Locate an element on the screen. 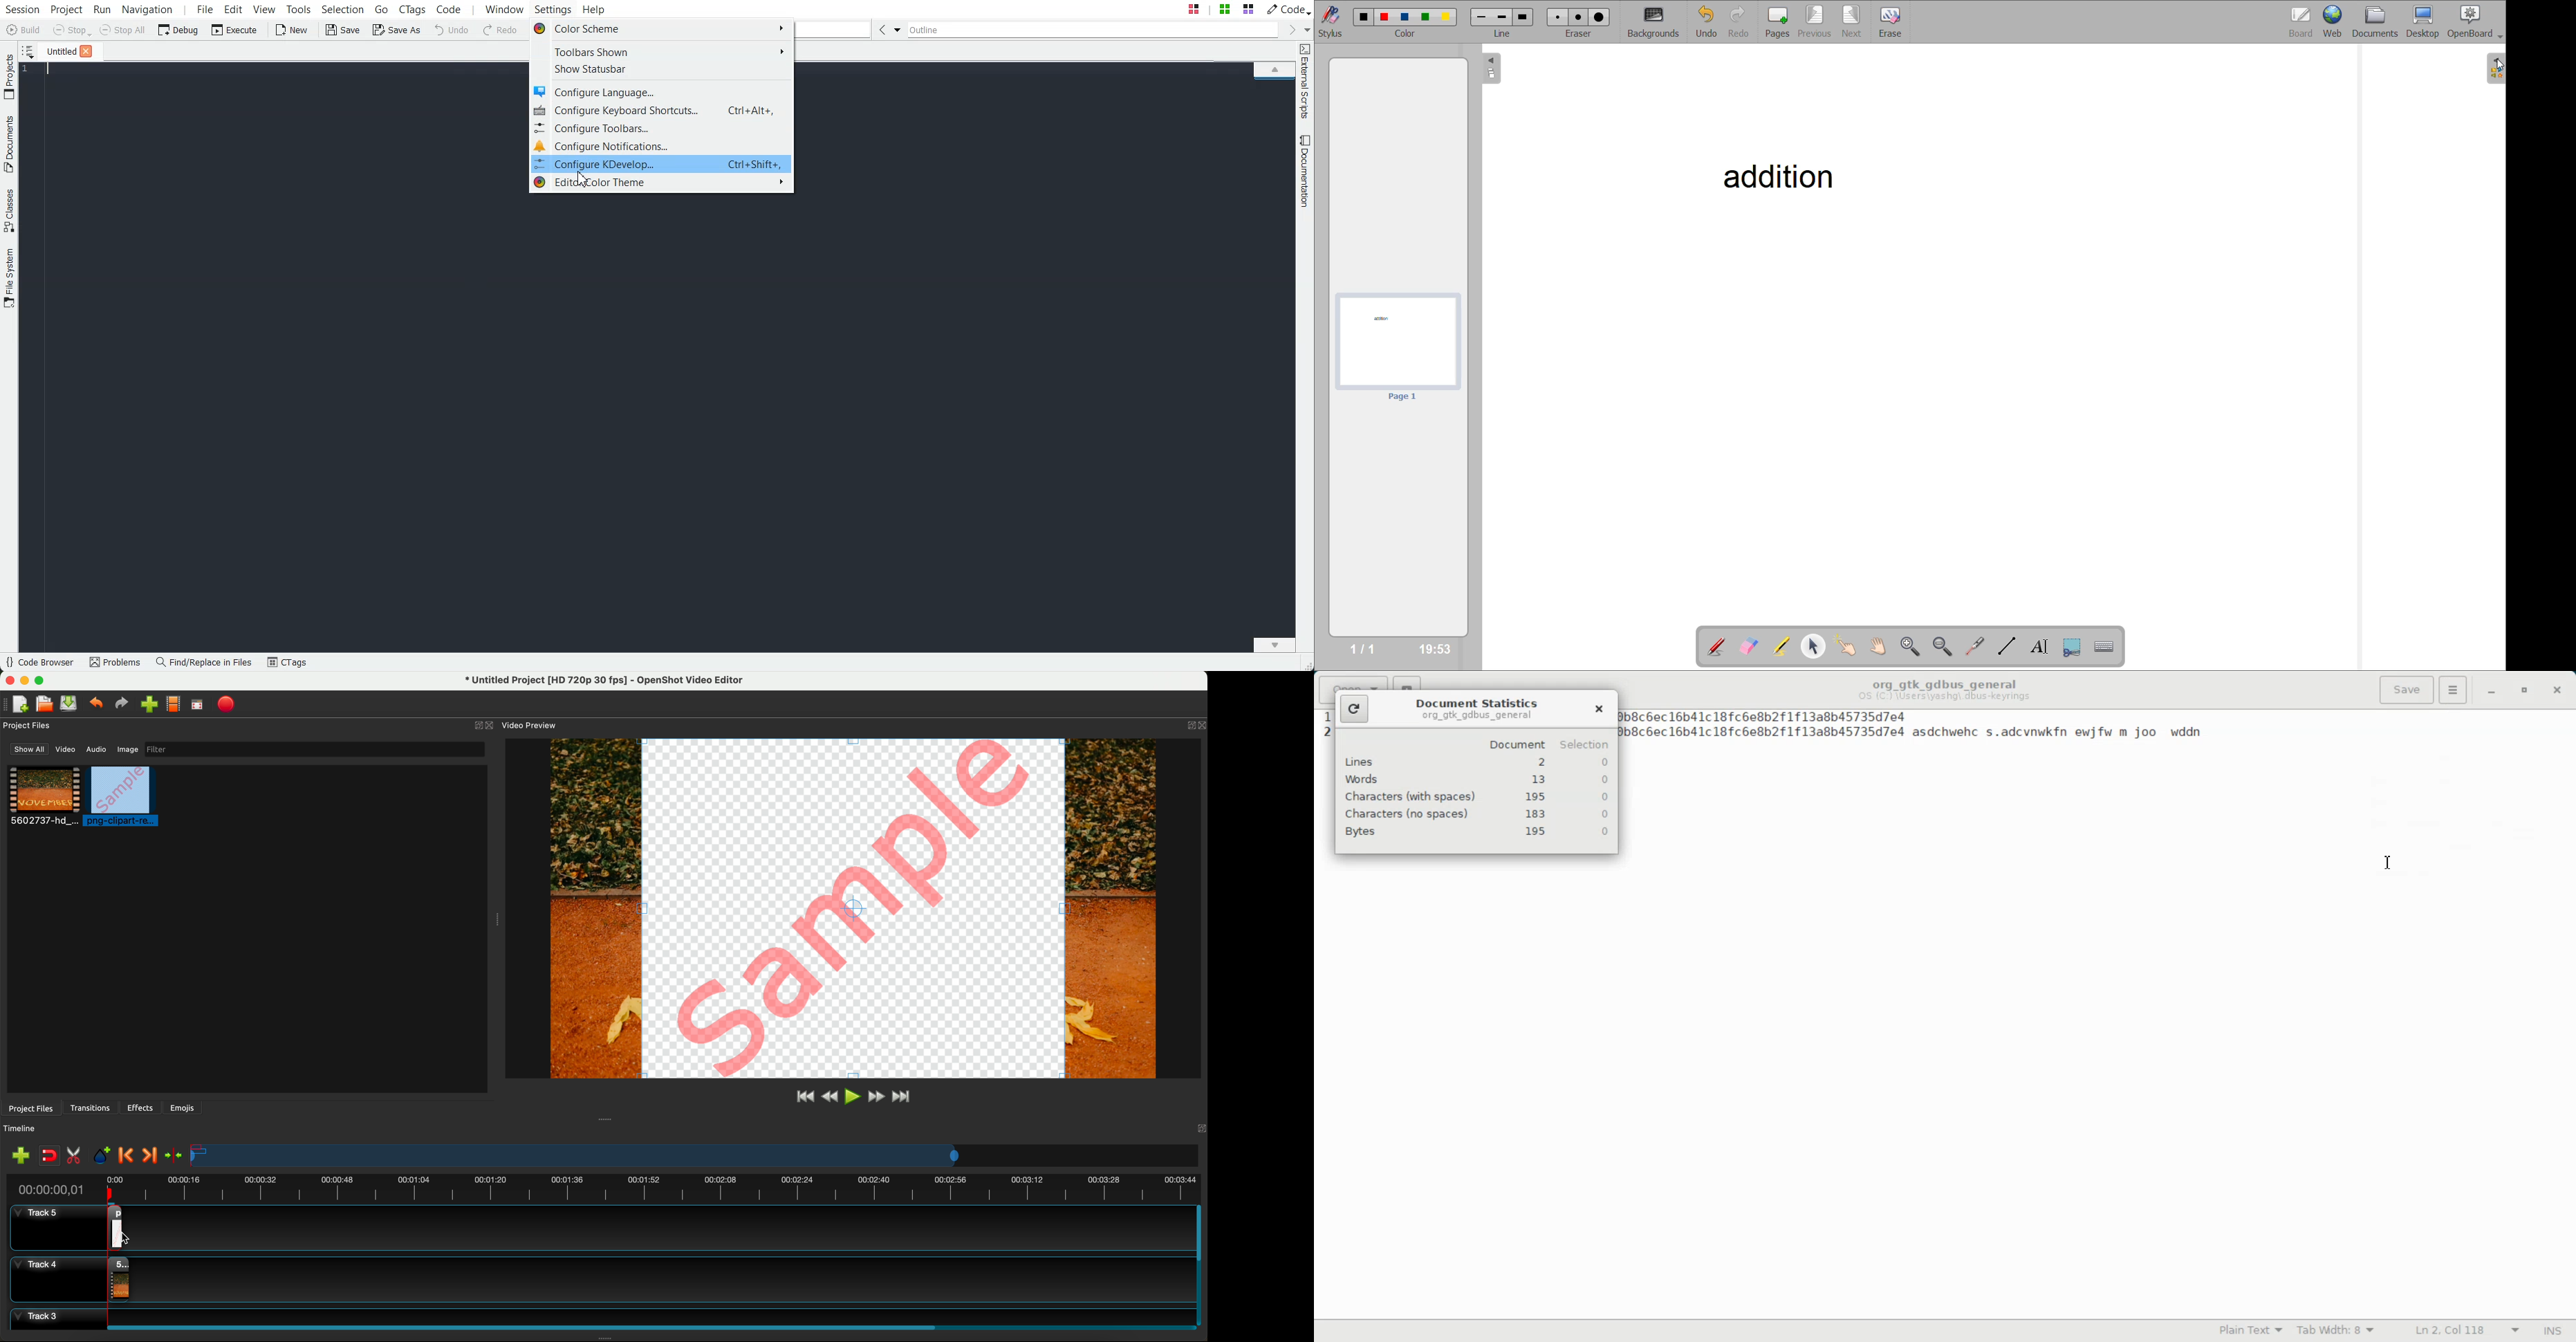 Image resolution: width=2576 pixels, height=1344 pixels. Plain Text is located at coordinates (2249, 1330).